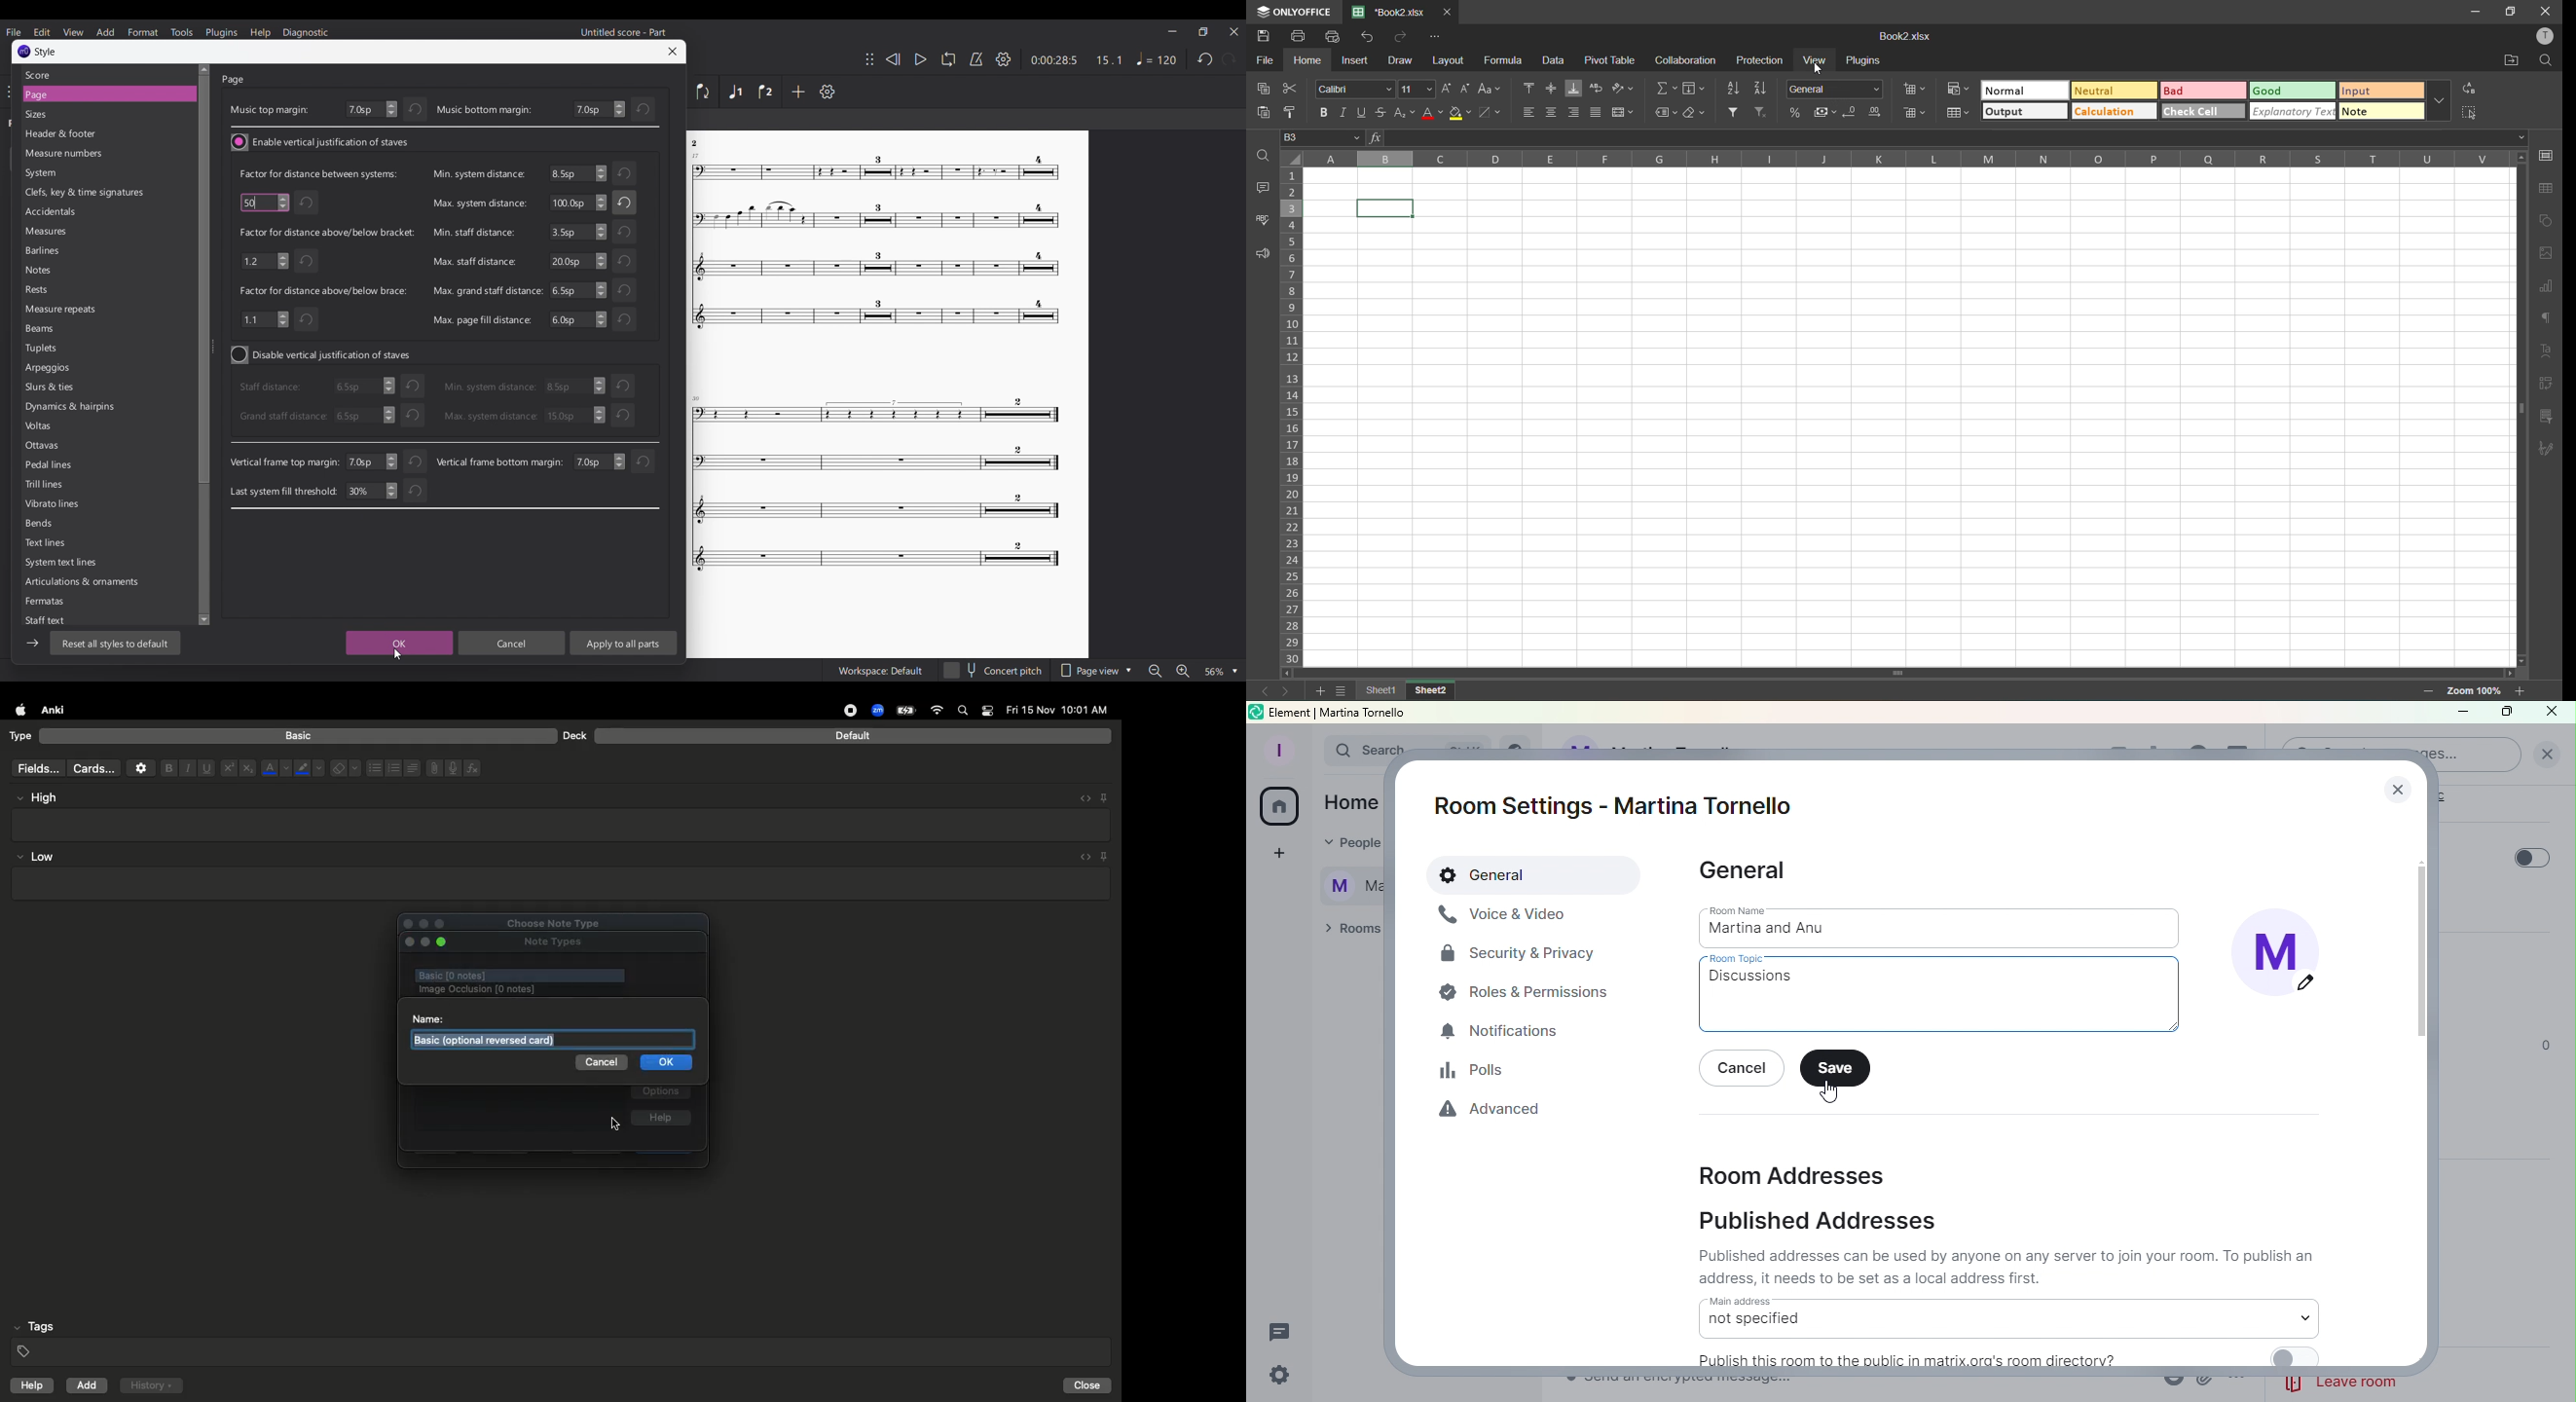 This screenshot has width=2576, height=1428. Describe the element at coordinates (93, 769) in the screenshot. I see `Cards` at that location.